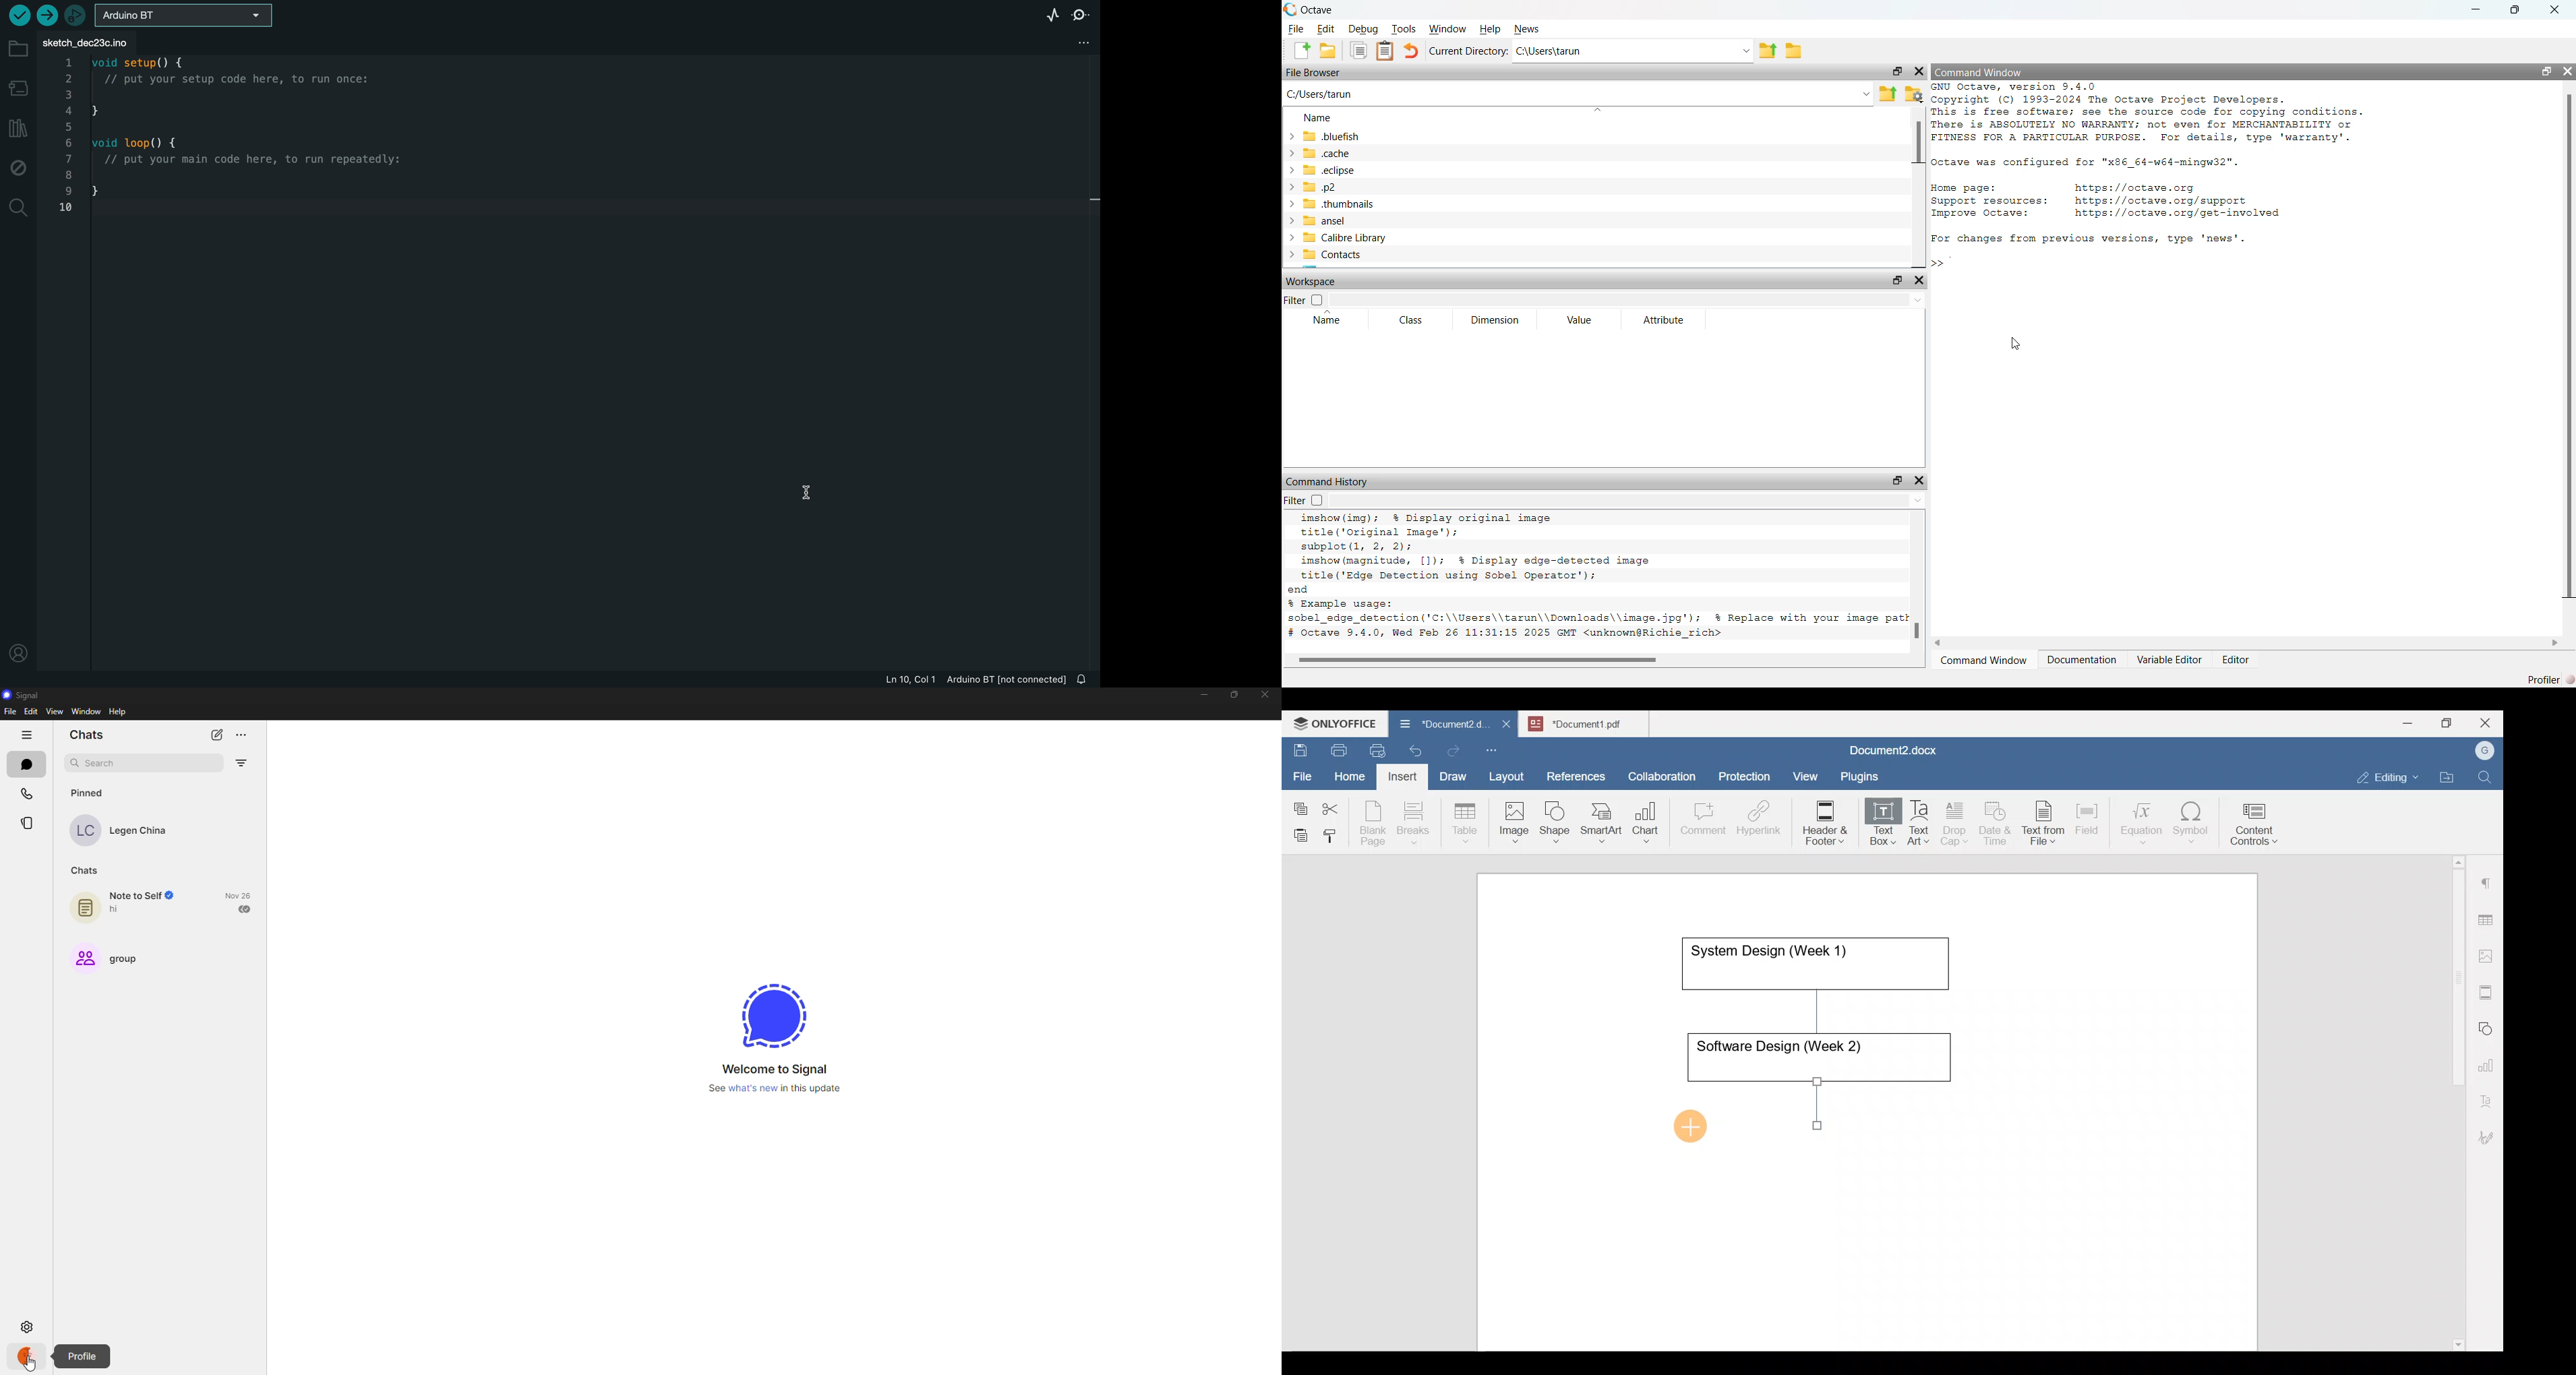 Image resolution: width=2576 pixels, height=1400 pixels. Describe the element at coordinates (1200, 696) in the screenshot. I see `minimize` at that location.